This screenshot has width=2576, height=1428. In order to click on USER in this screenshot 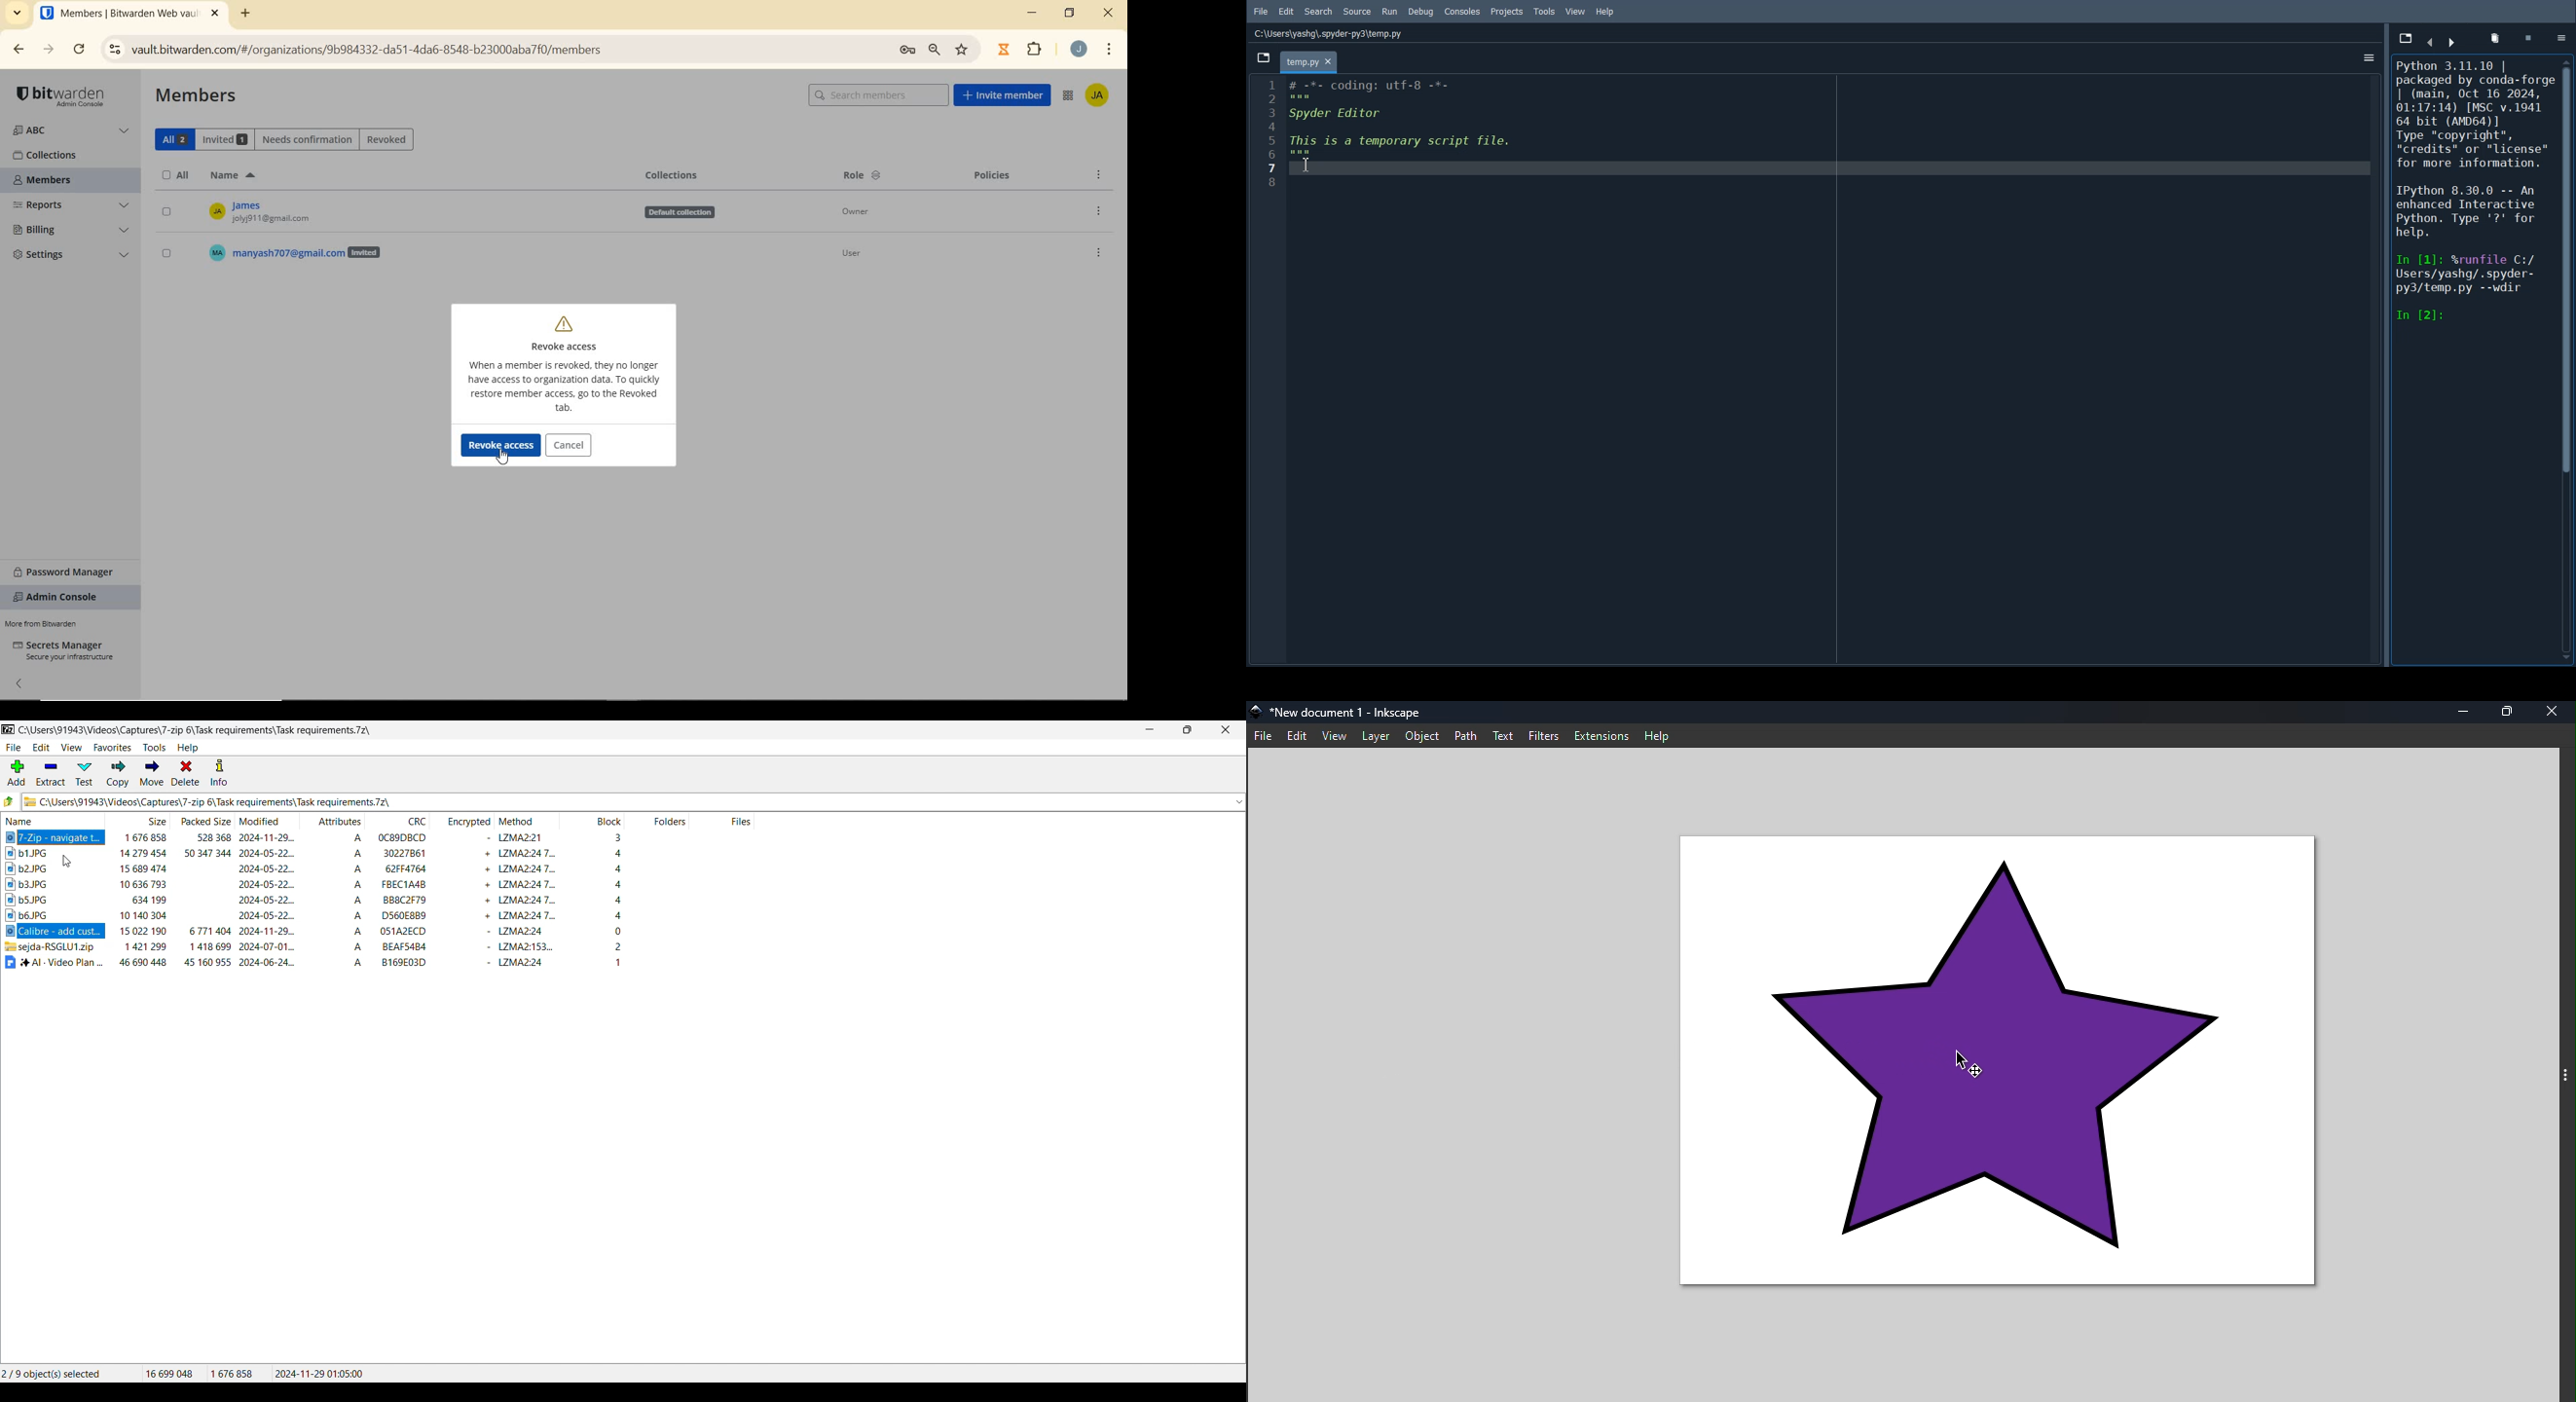, I will do `click(284, 252)`.